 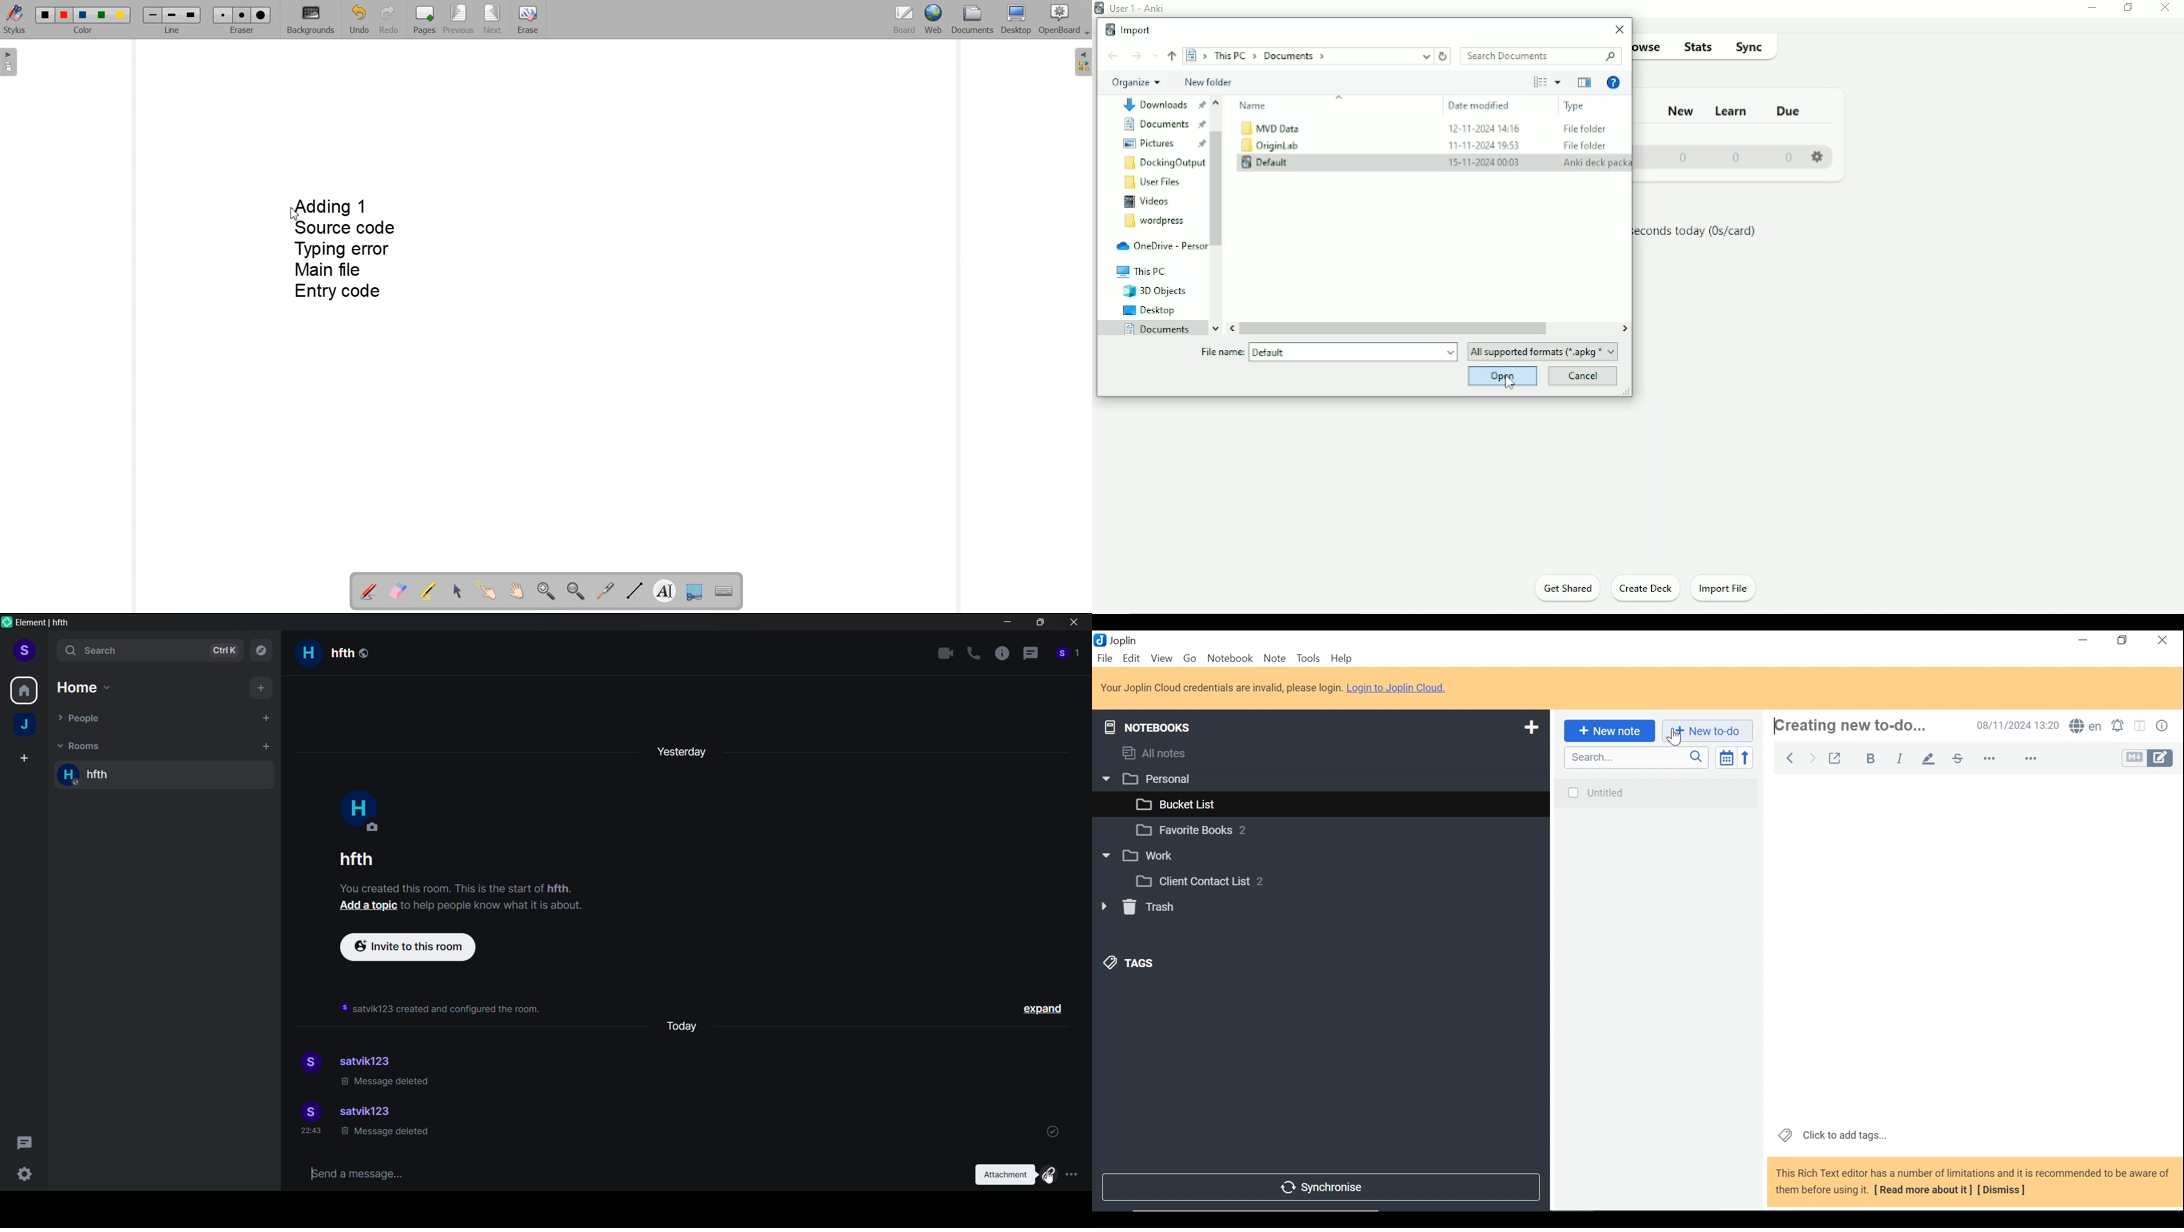 What do you see at coordinates (1584, 83) in the screenshot?
I see `Show the previous pane` at bounding box center [1584, 83].